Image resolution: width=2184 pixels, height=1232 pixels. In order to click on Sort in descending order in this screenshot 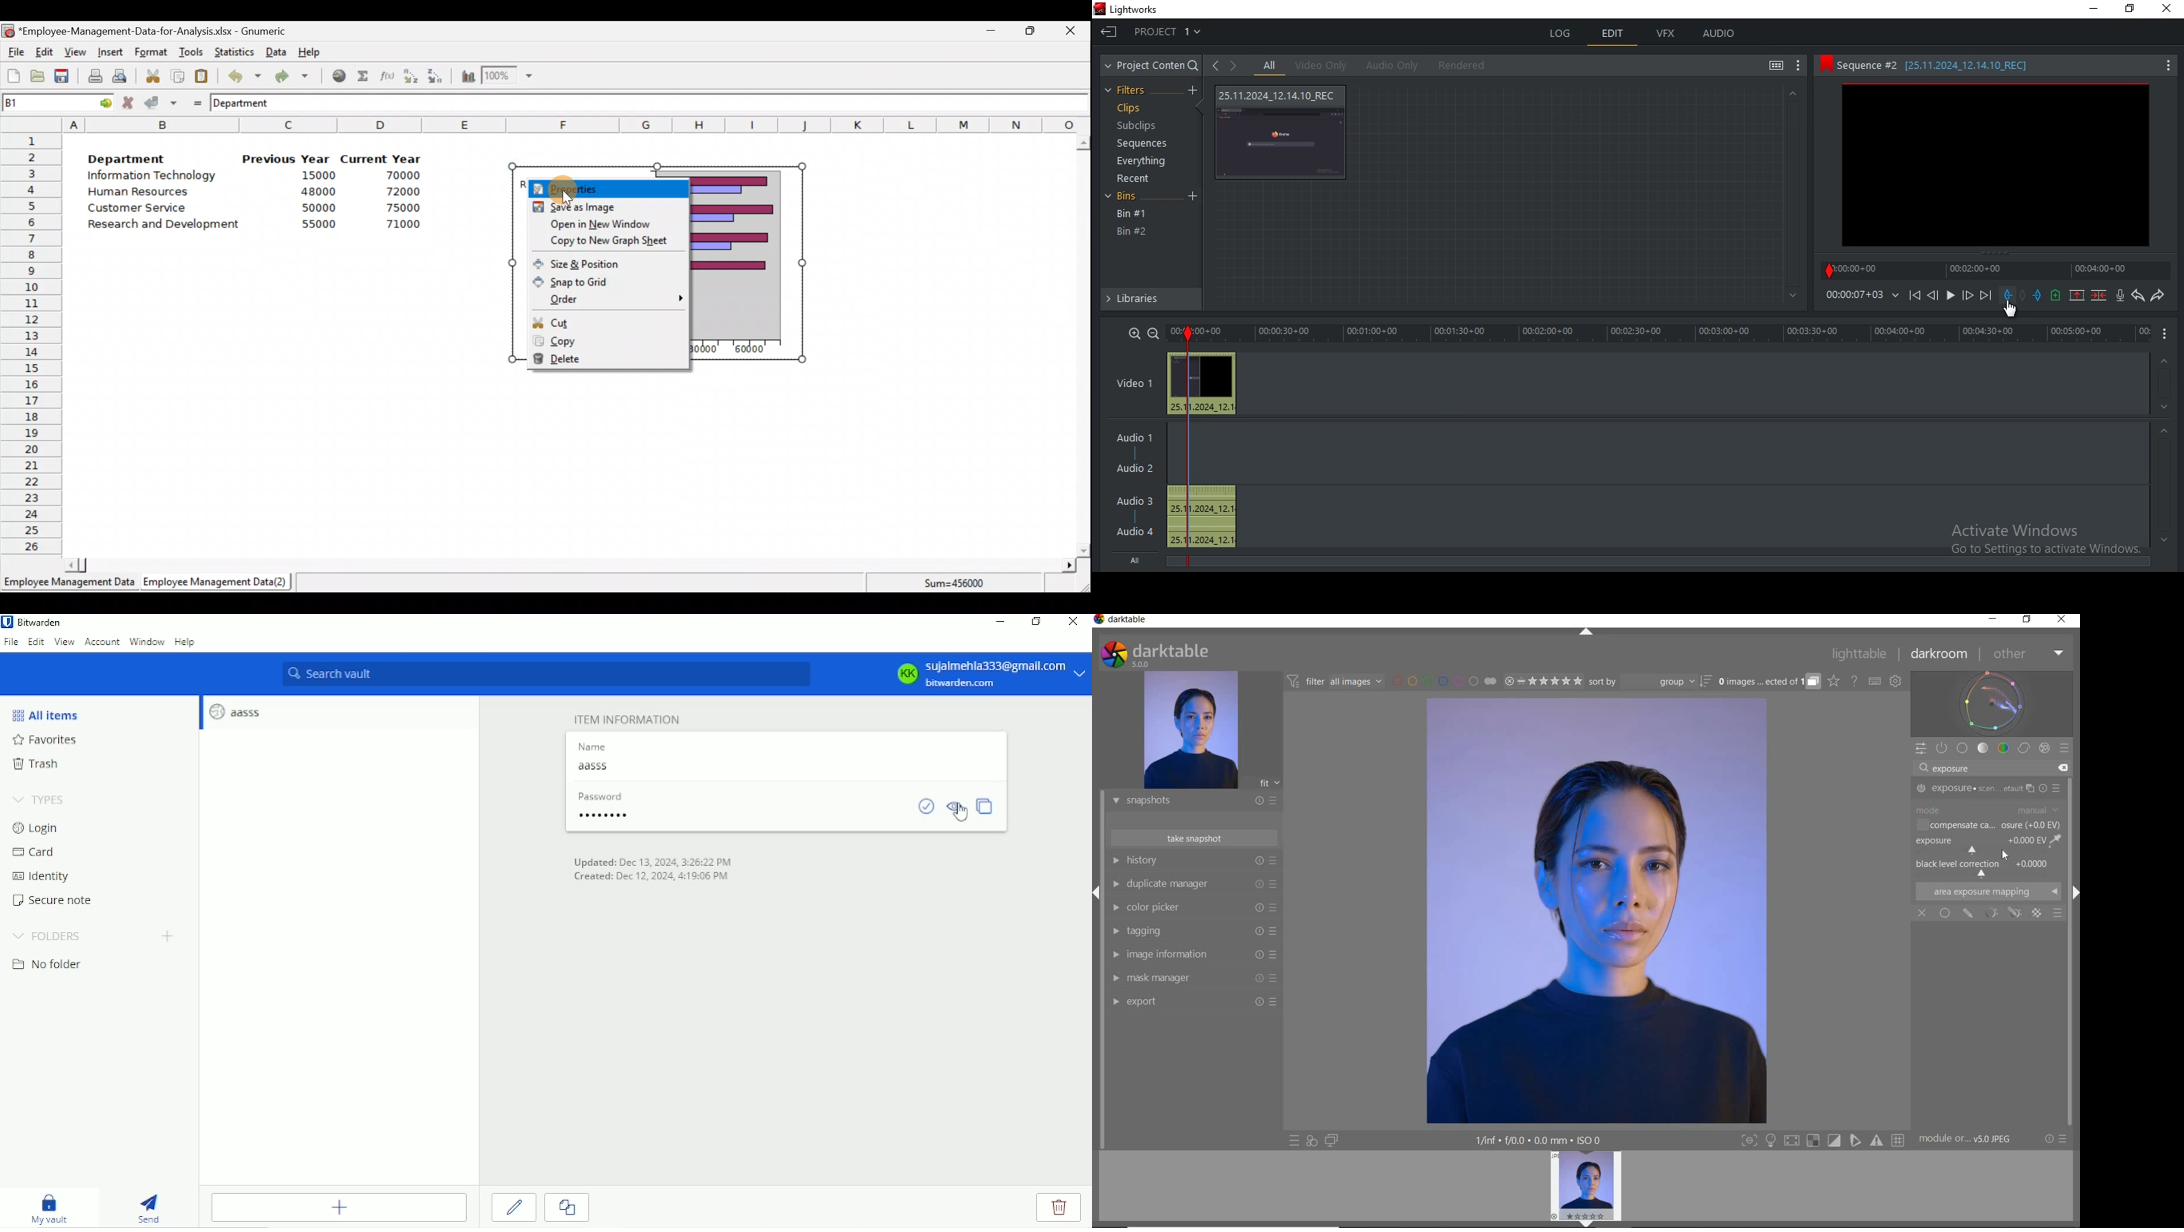, I will do `click(436, 77)`.